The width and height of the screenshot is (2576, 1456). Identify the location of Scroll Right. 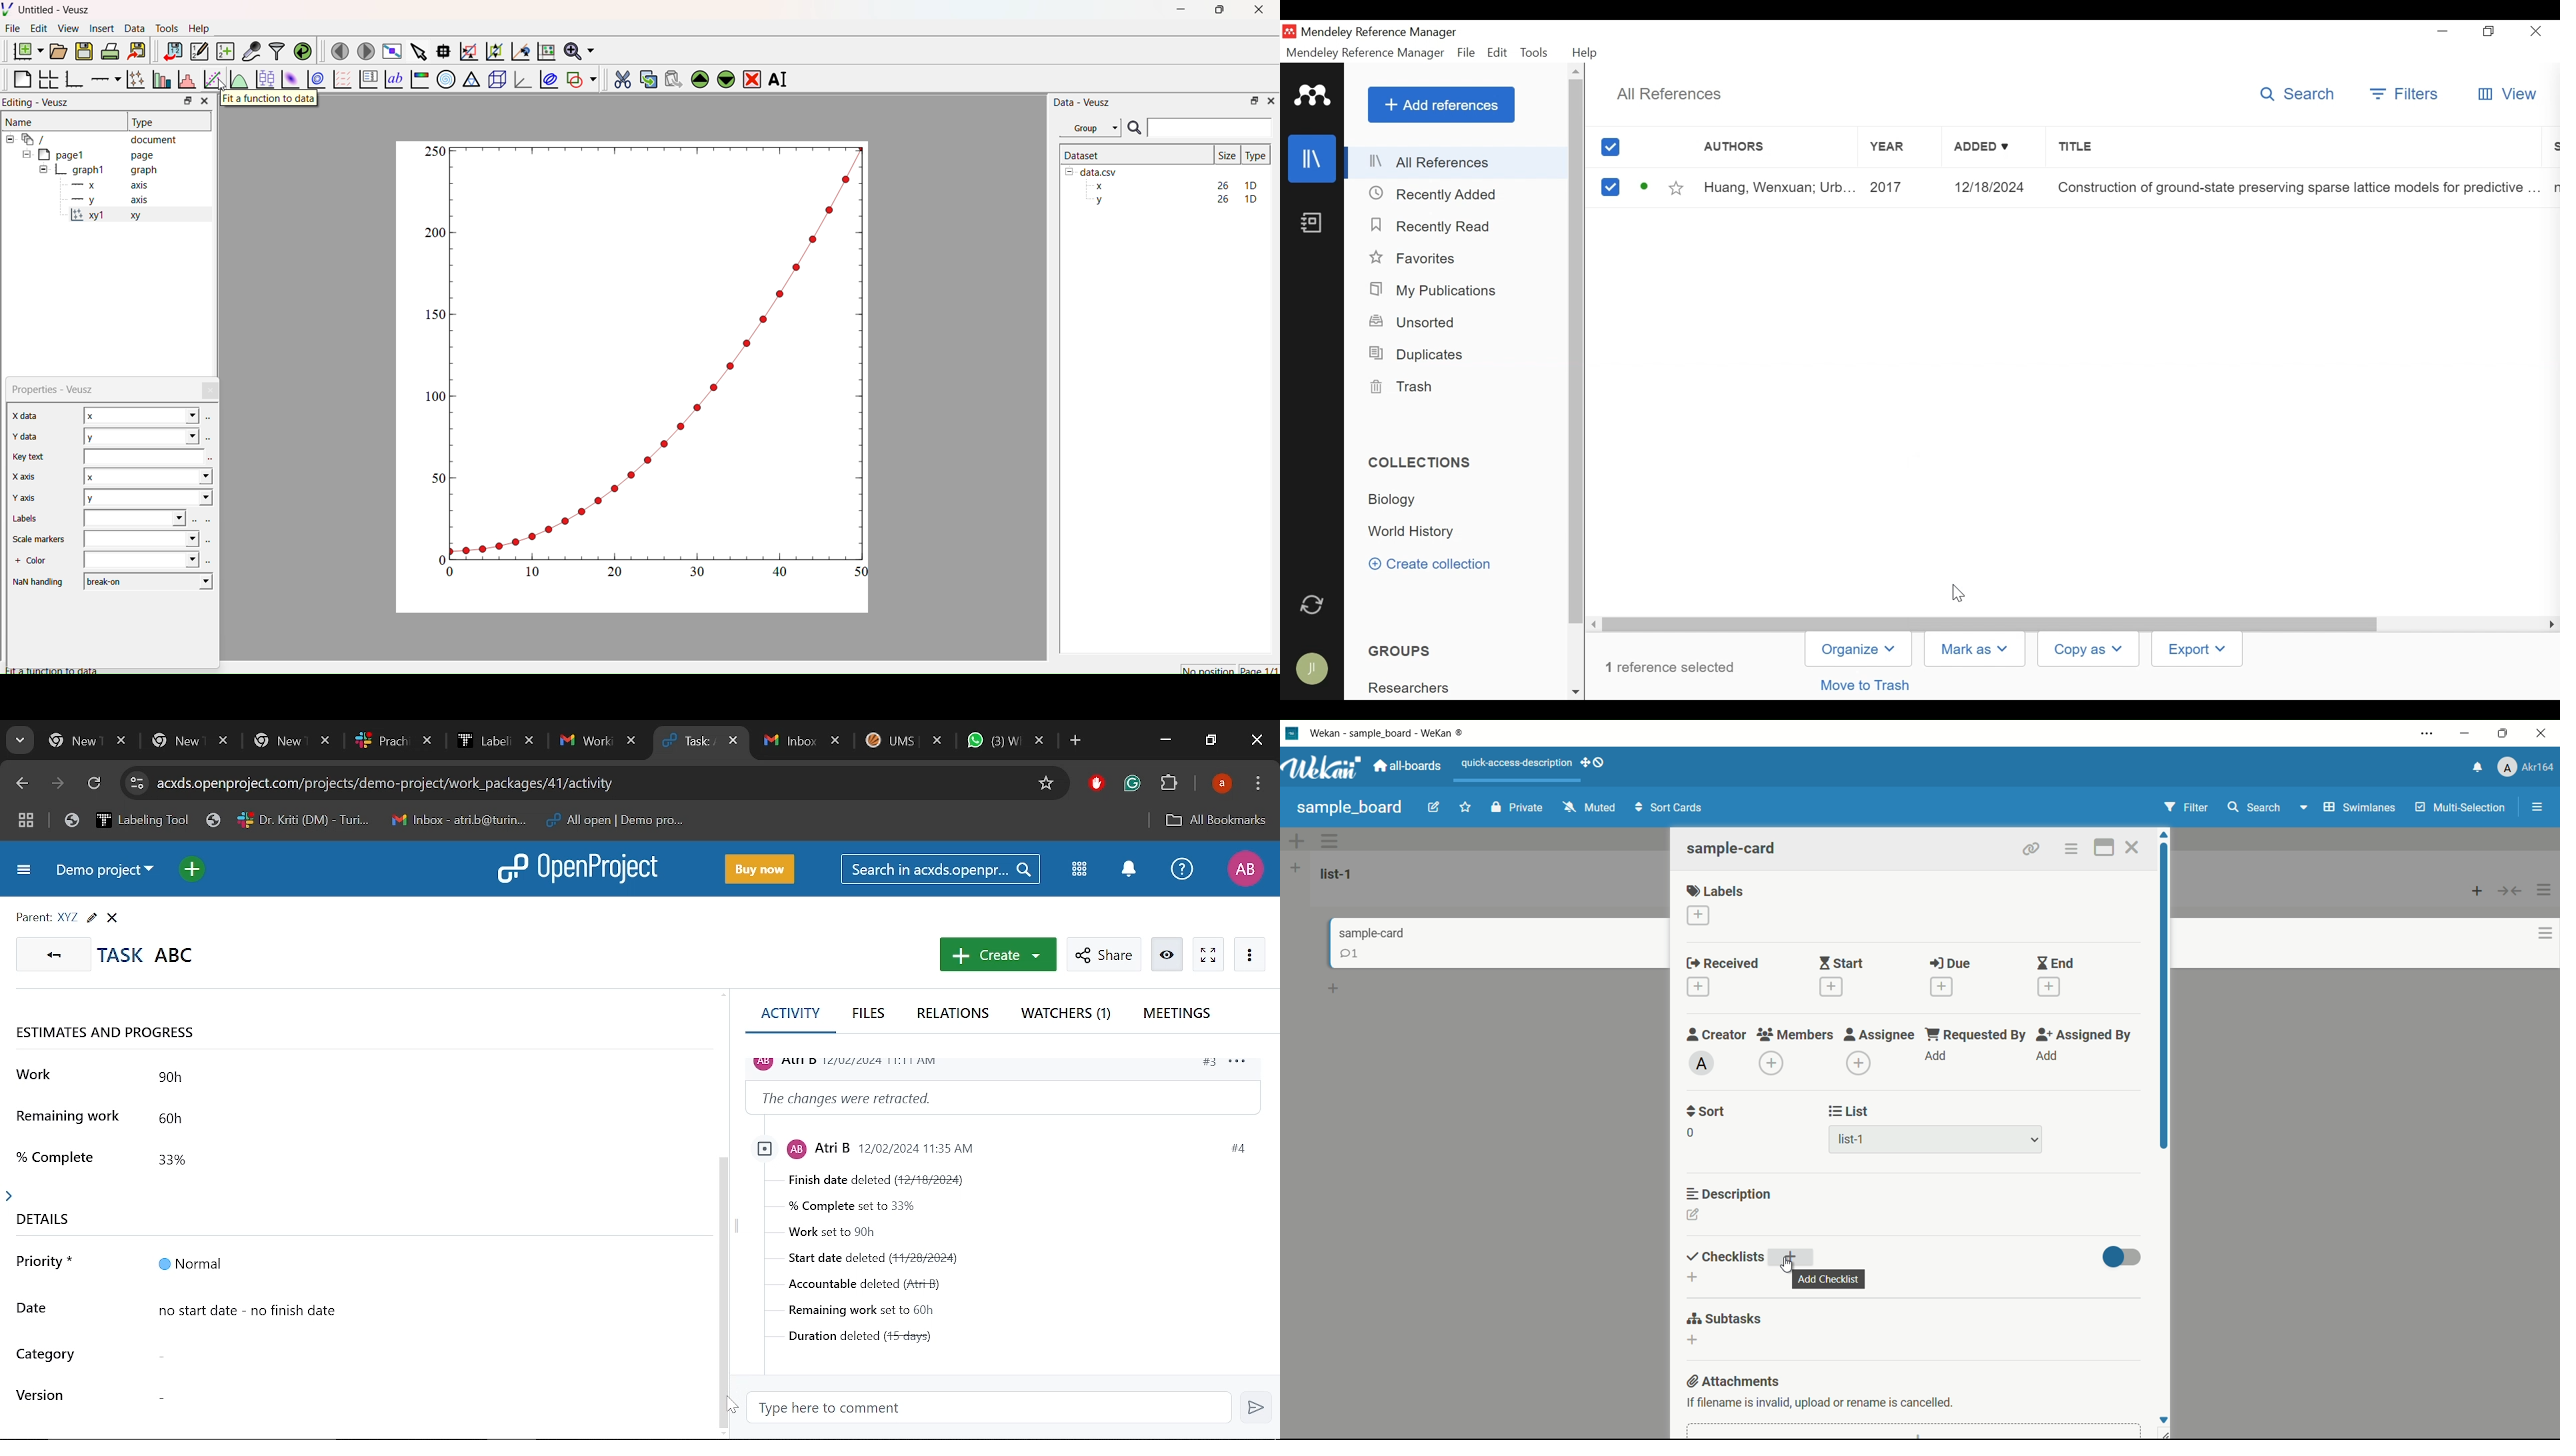
(2552, 625).